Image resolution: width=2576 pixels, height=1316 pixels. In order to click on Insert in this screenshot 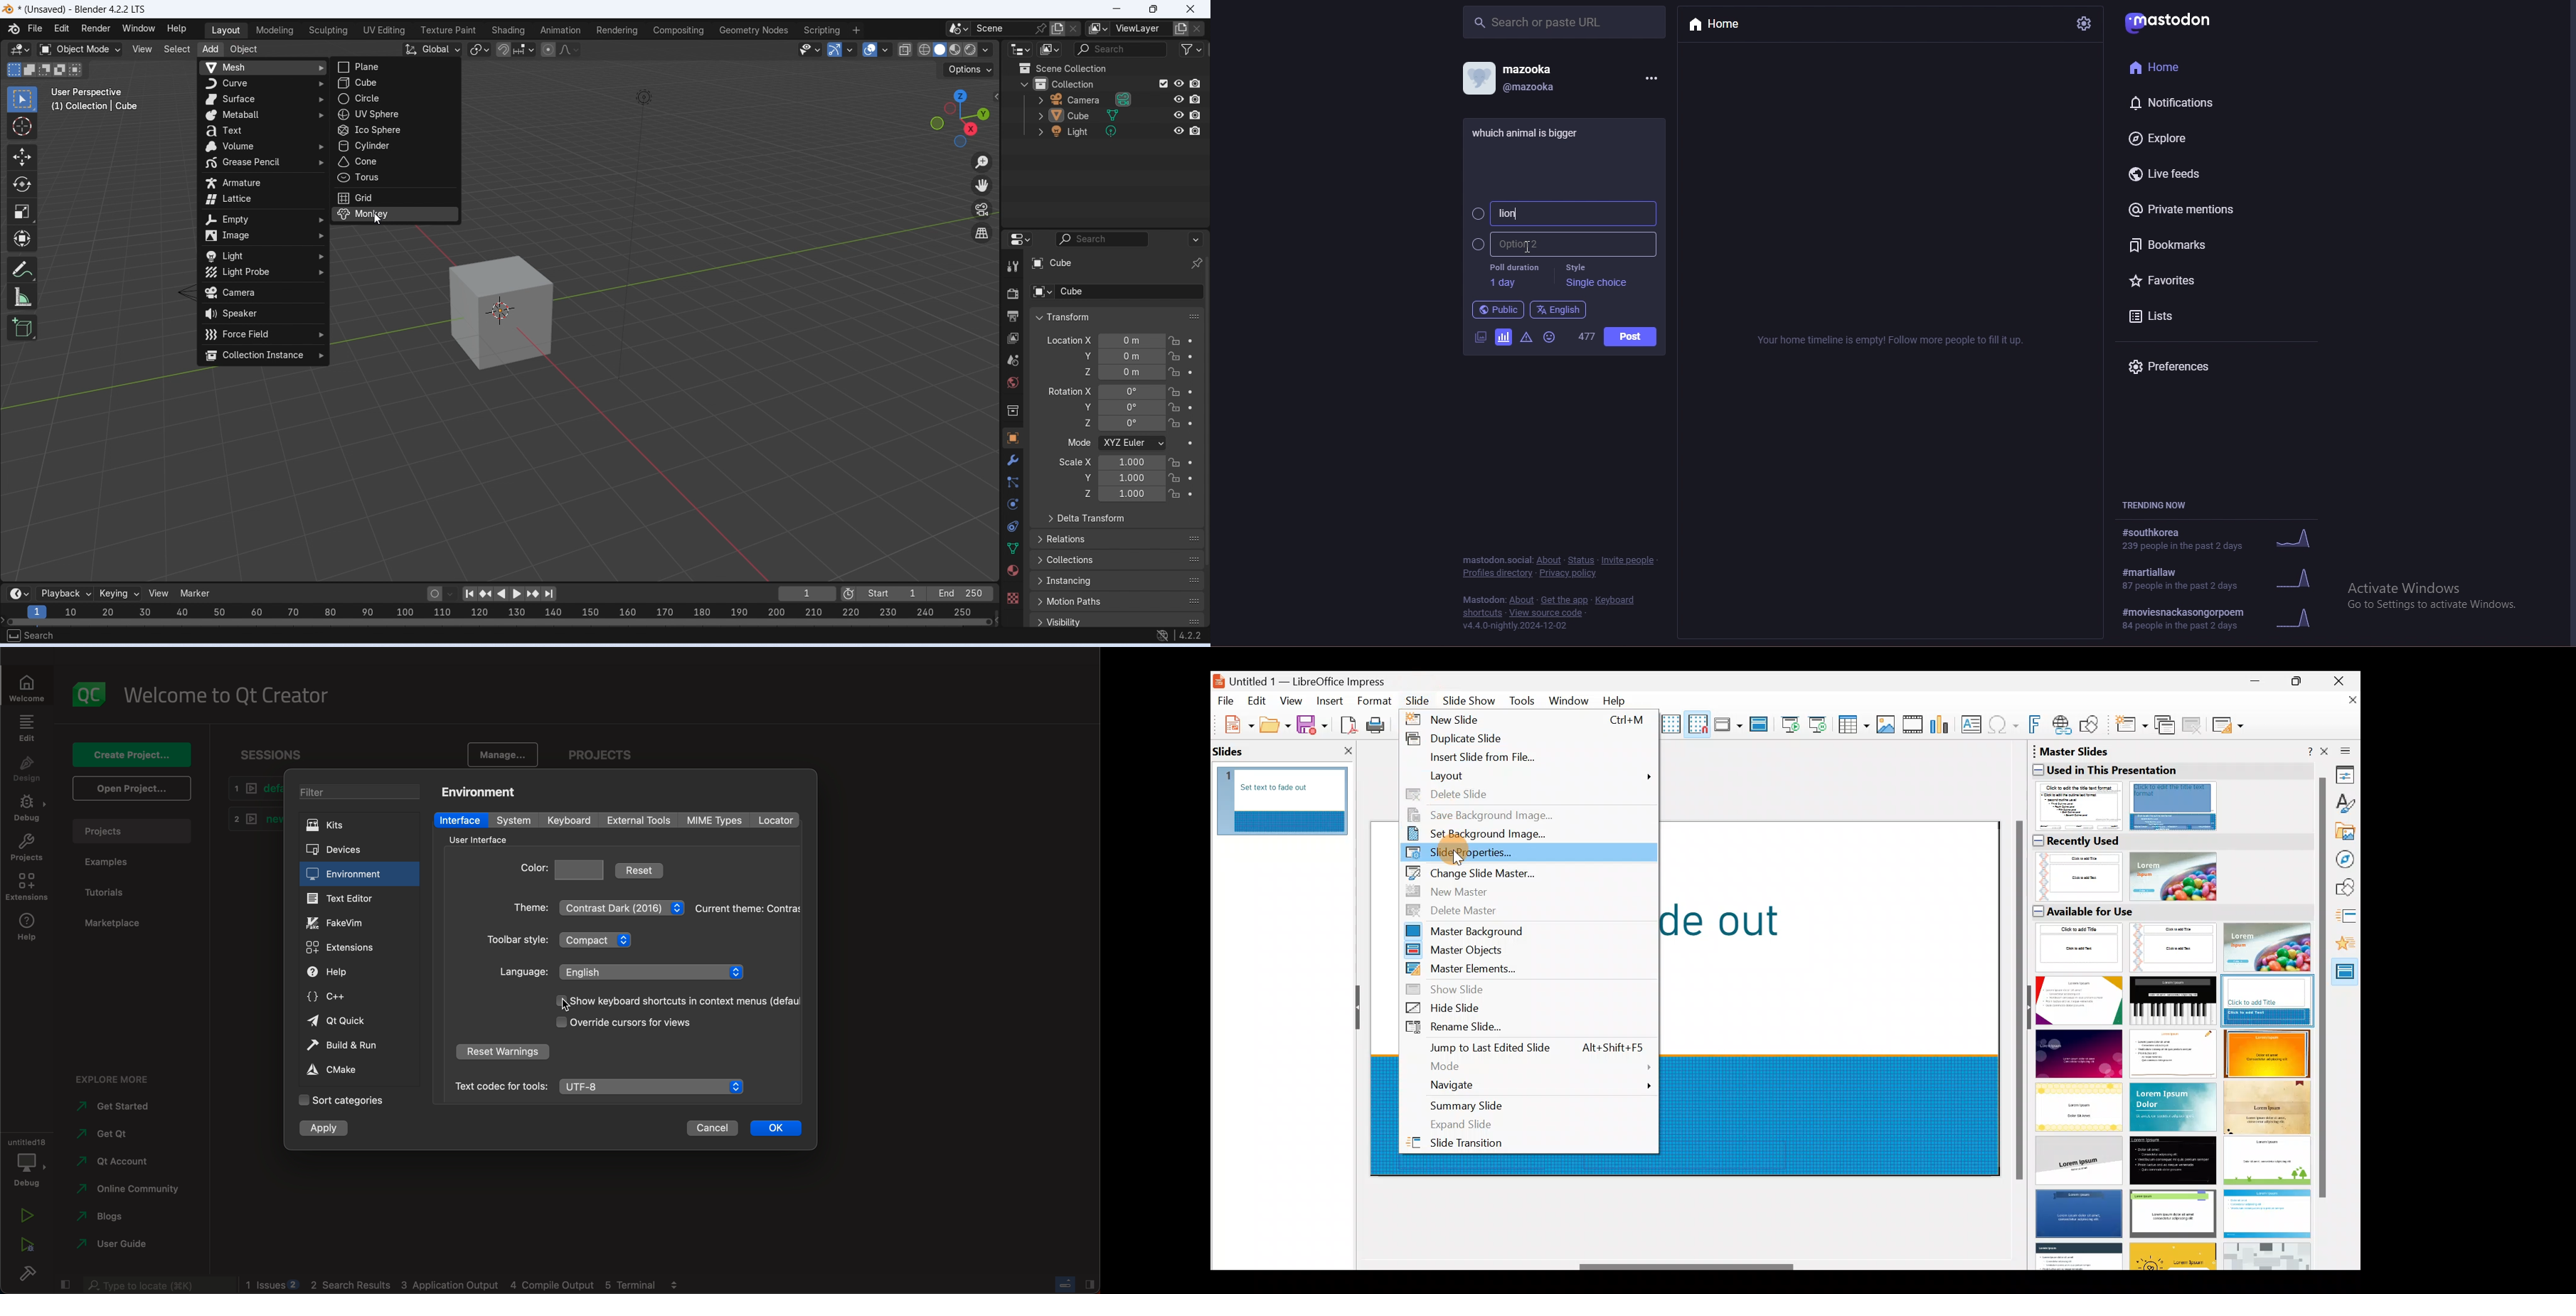, I will do `click(1329, 701)`.